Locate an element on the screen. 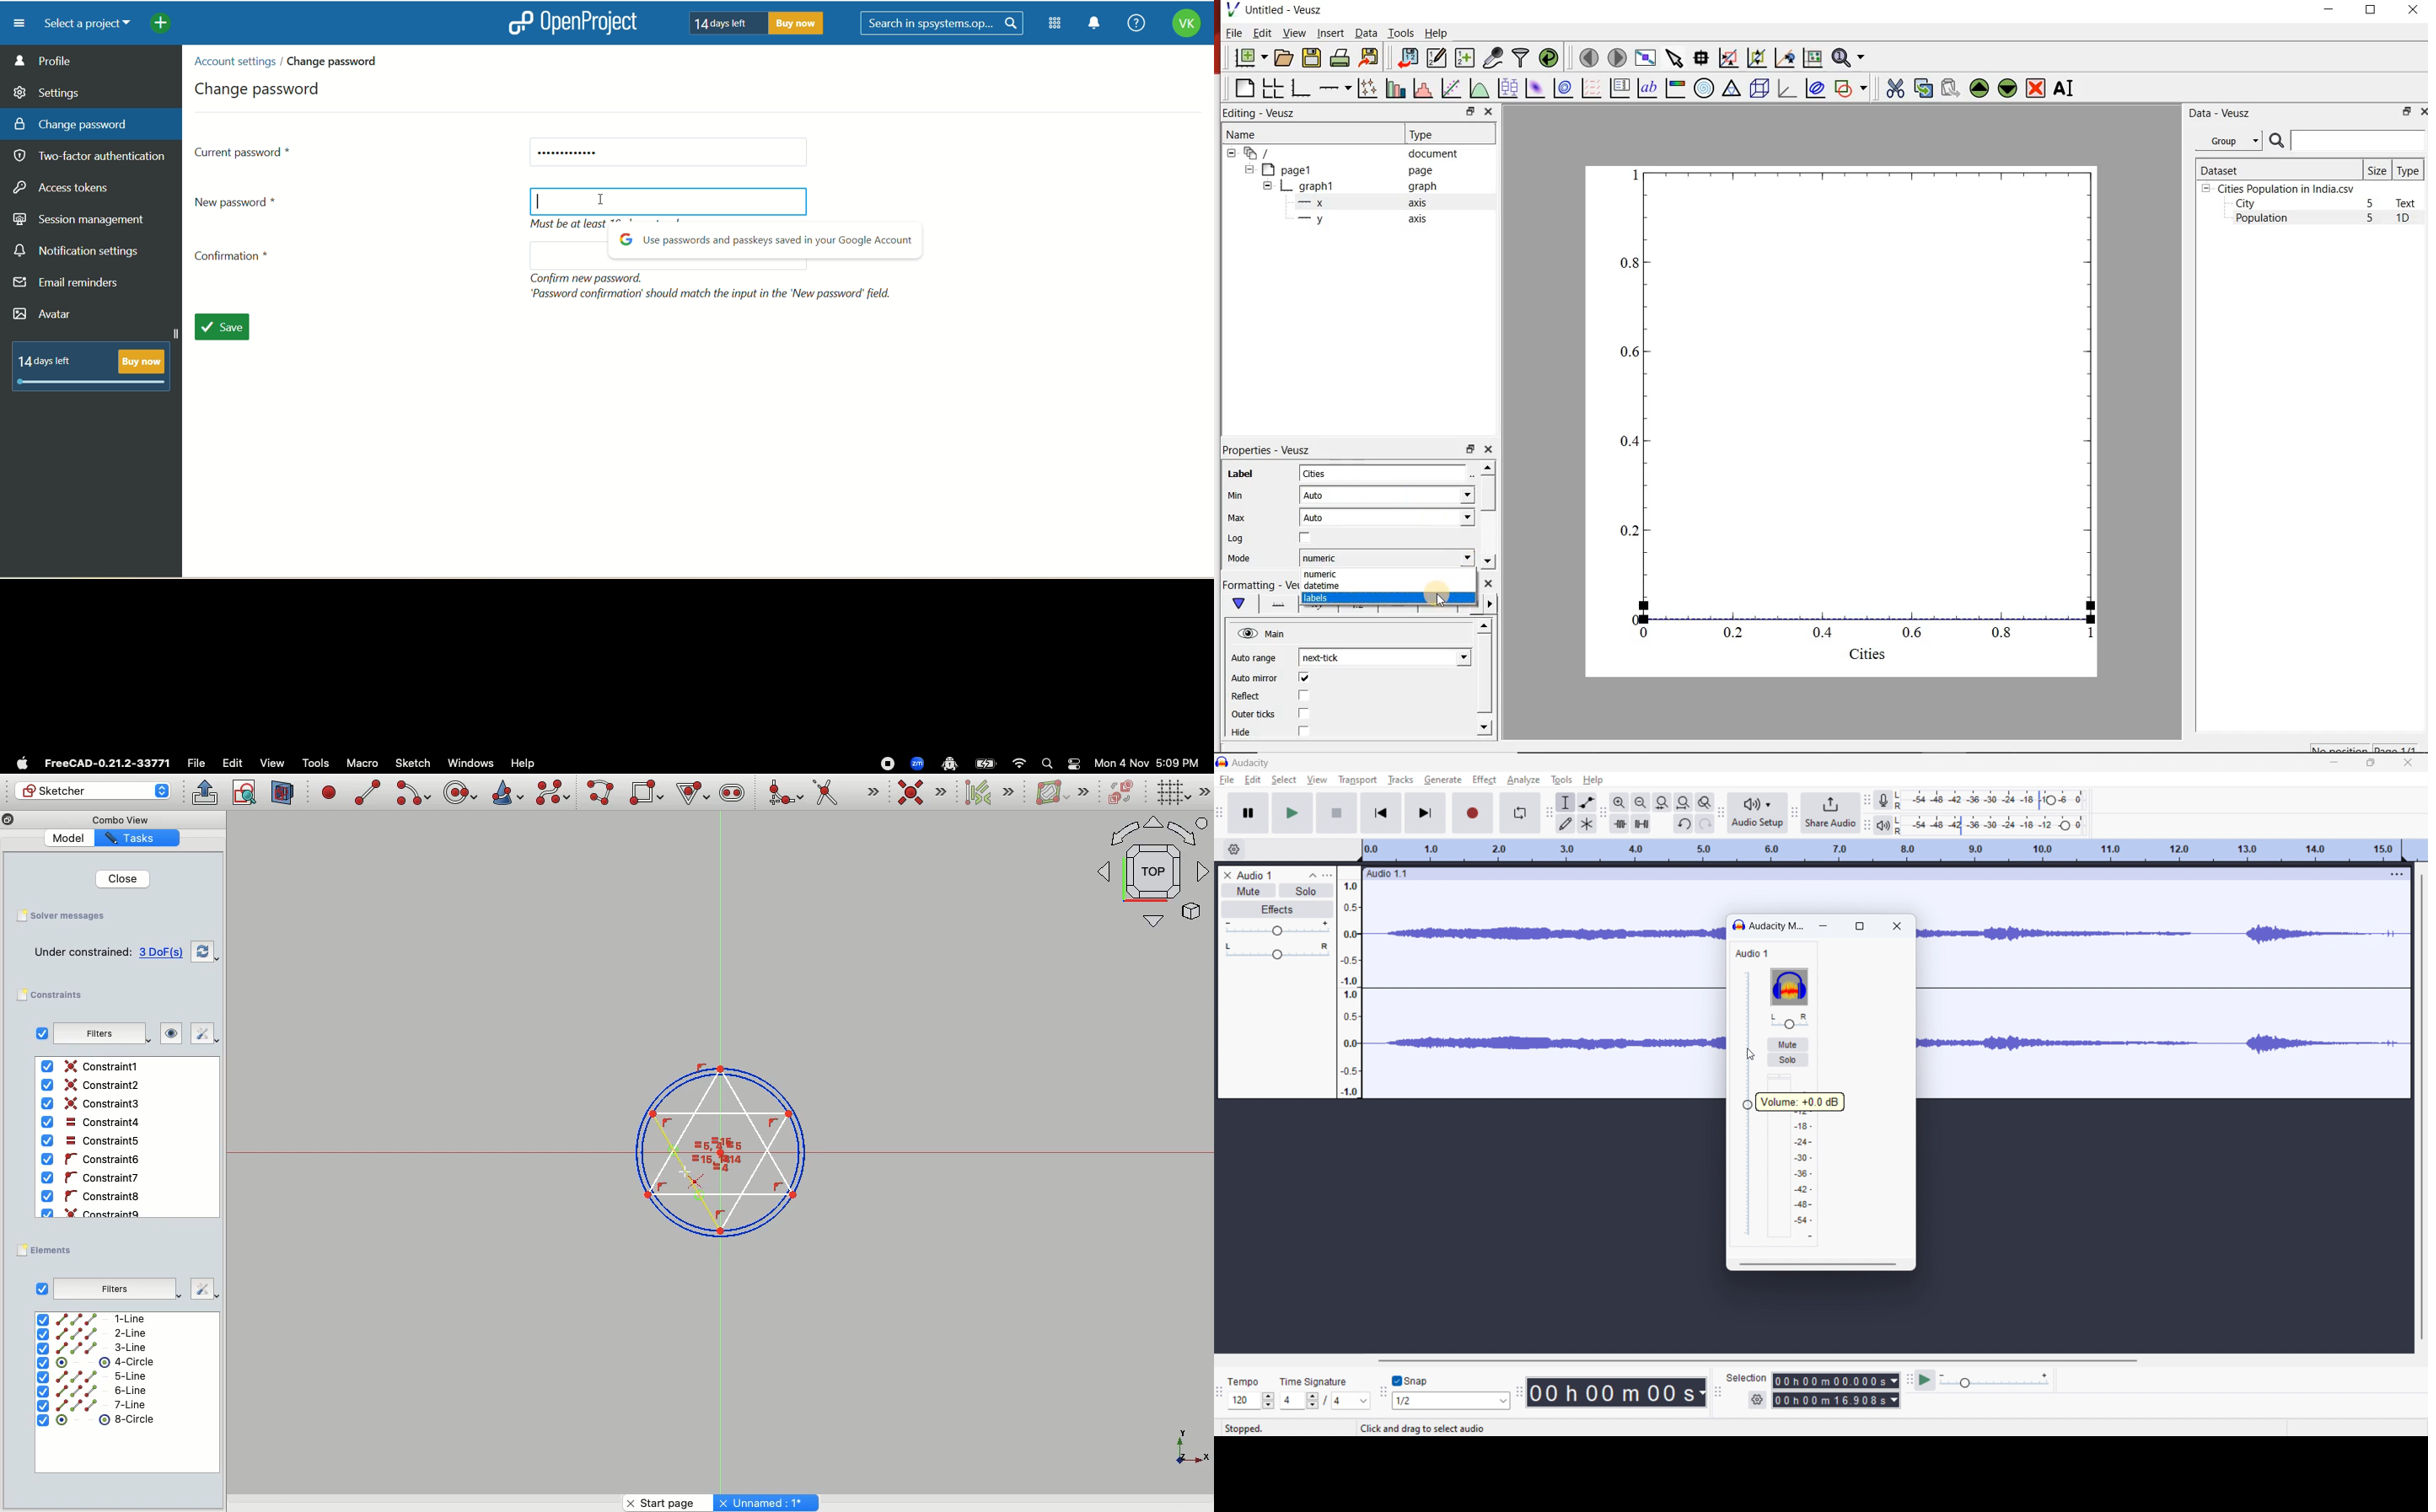 The width and height of the screenshot is (2436, 1512). snapping toolbar is located at coordinates (1383, 1391).